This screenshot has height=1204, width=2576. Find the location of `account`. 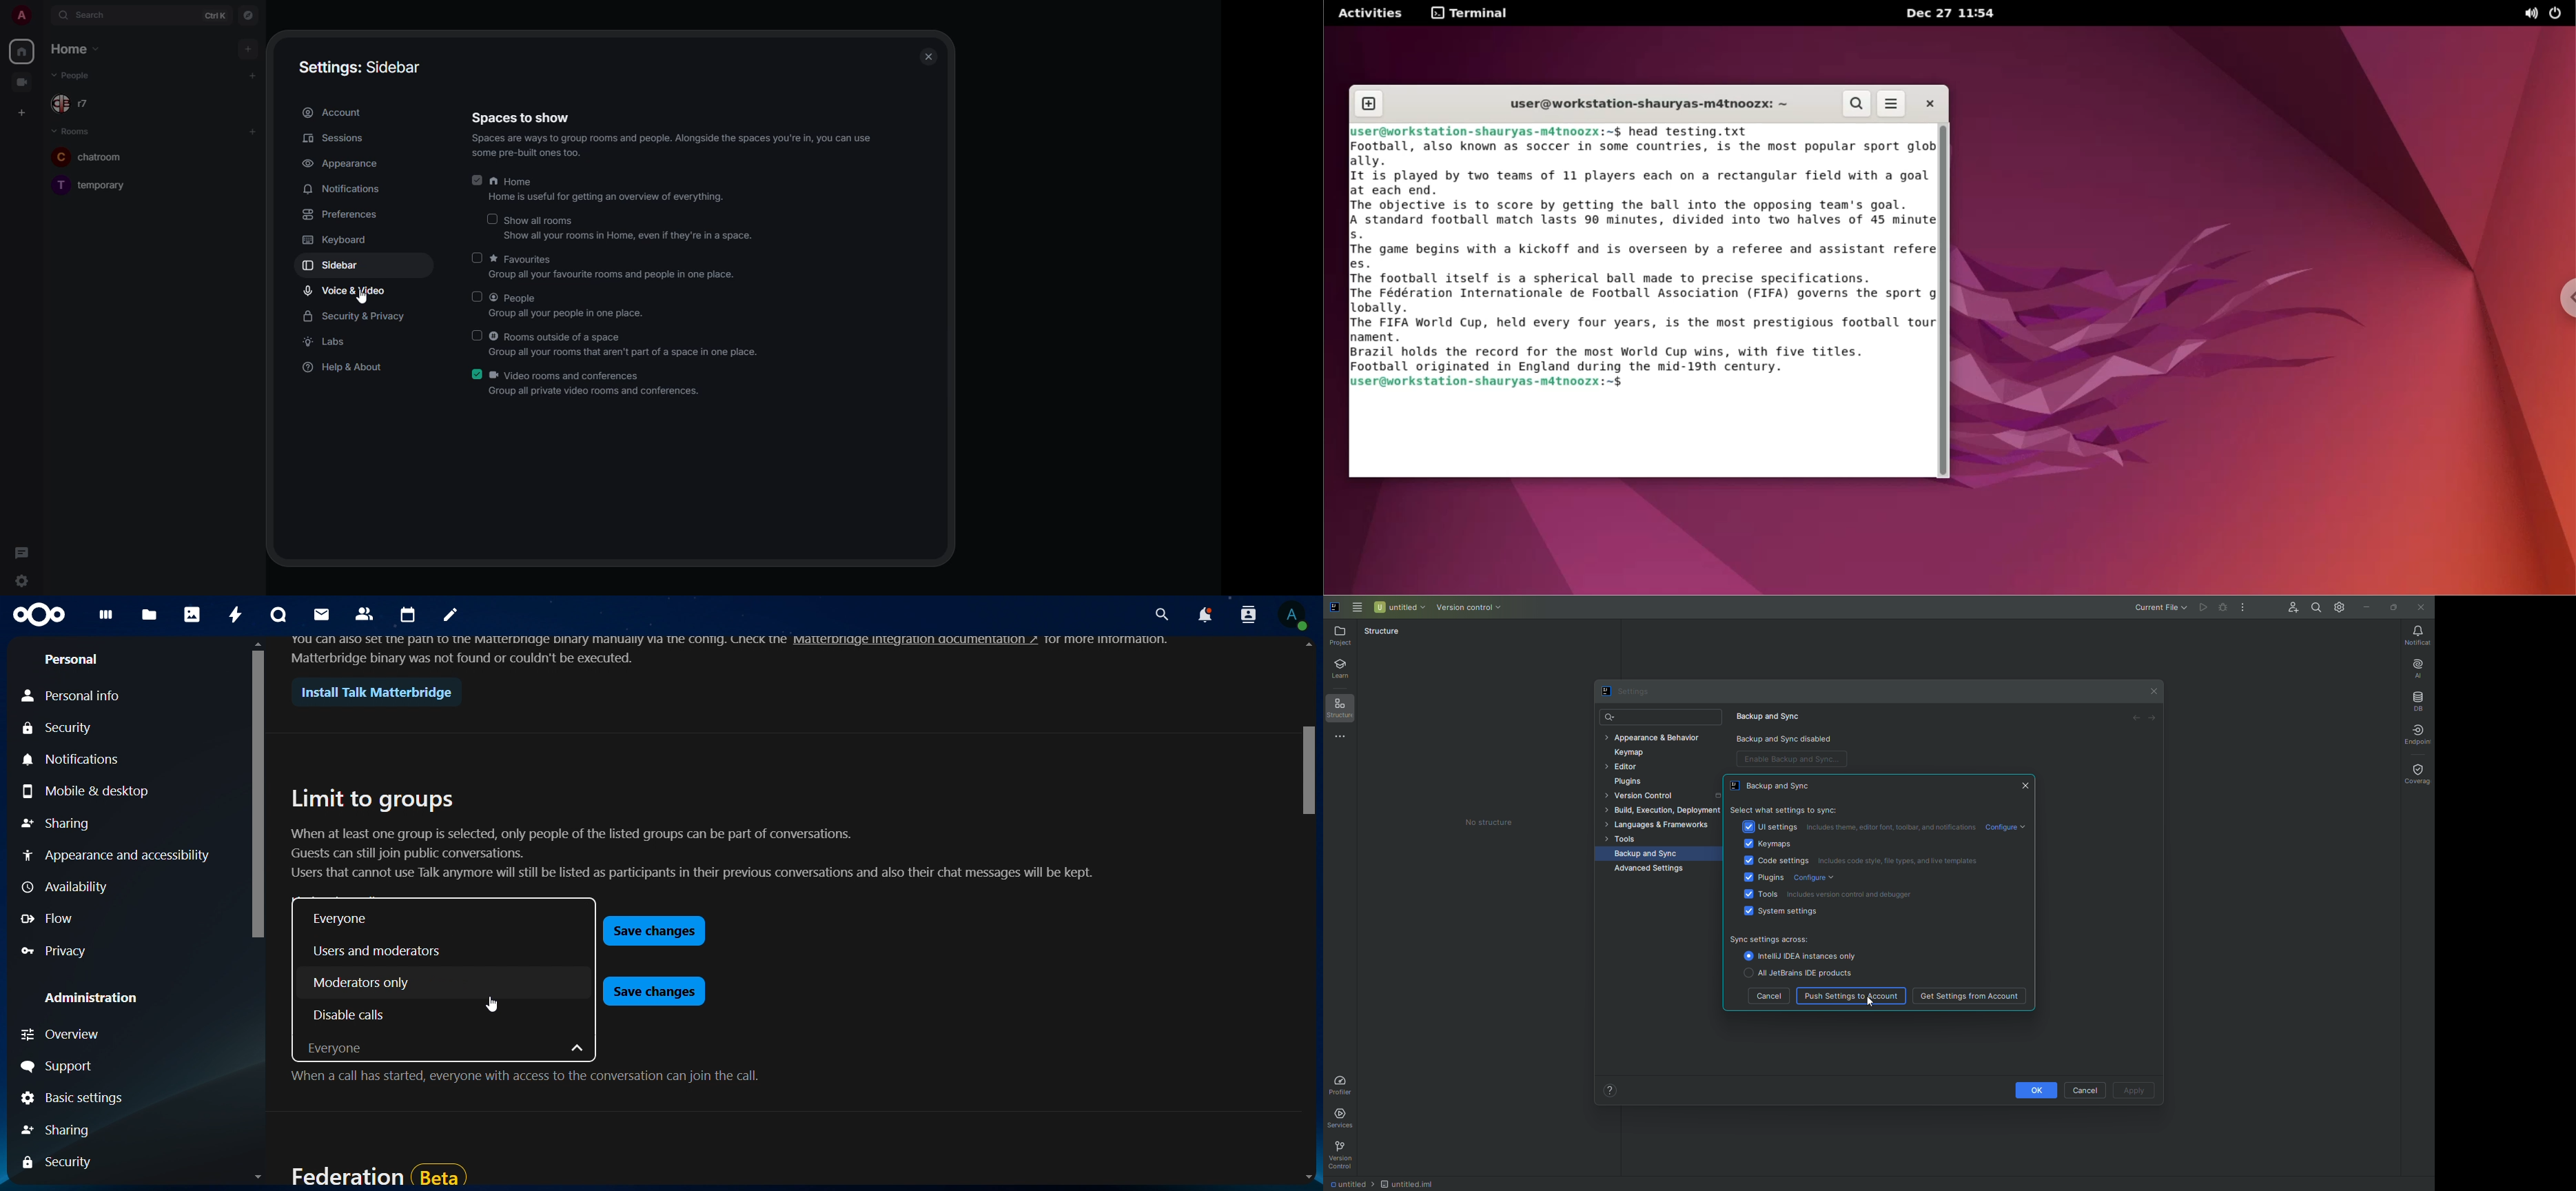

account is located at coordinates (333, 113).